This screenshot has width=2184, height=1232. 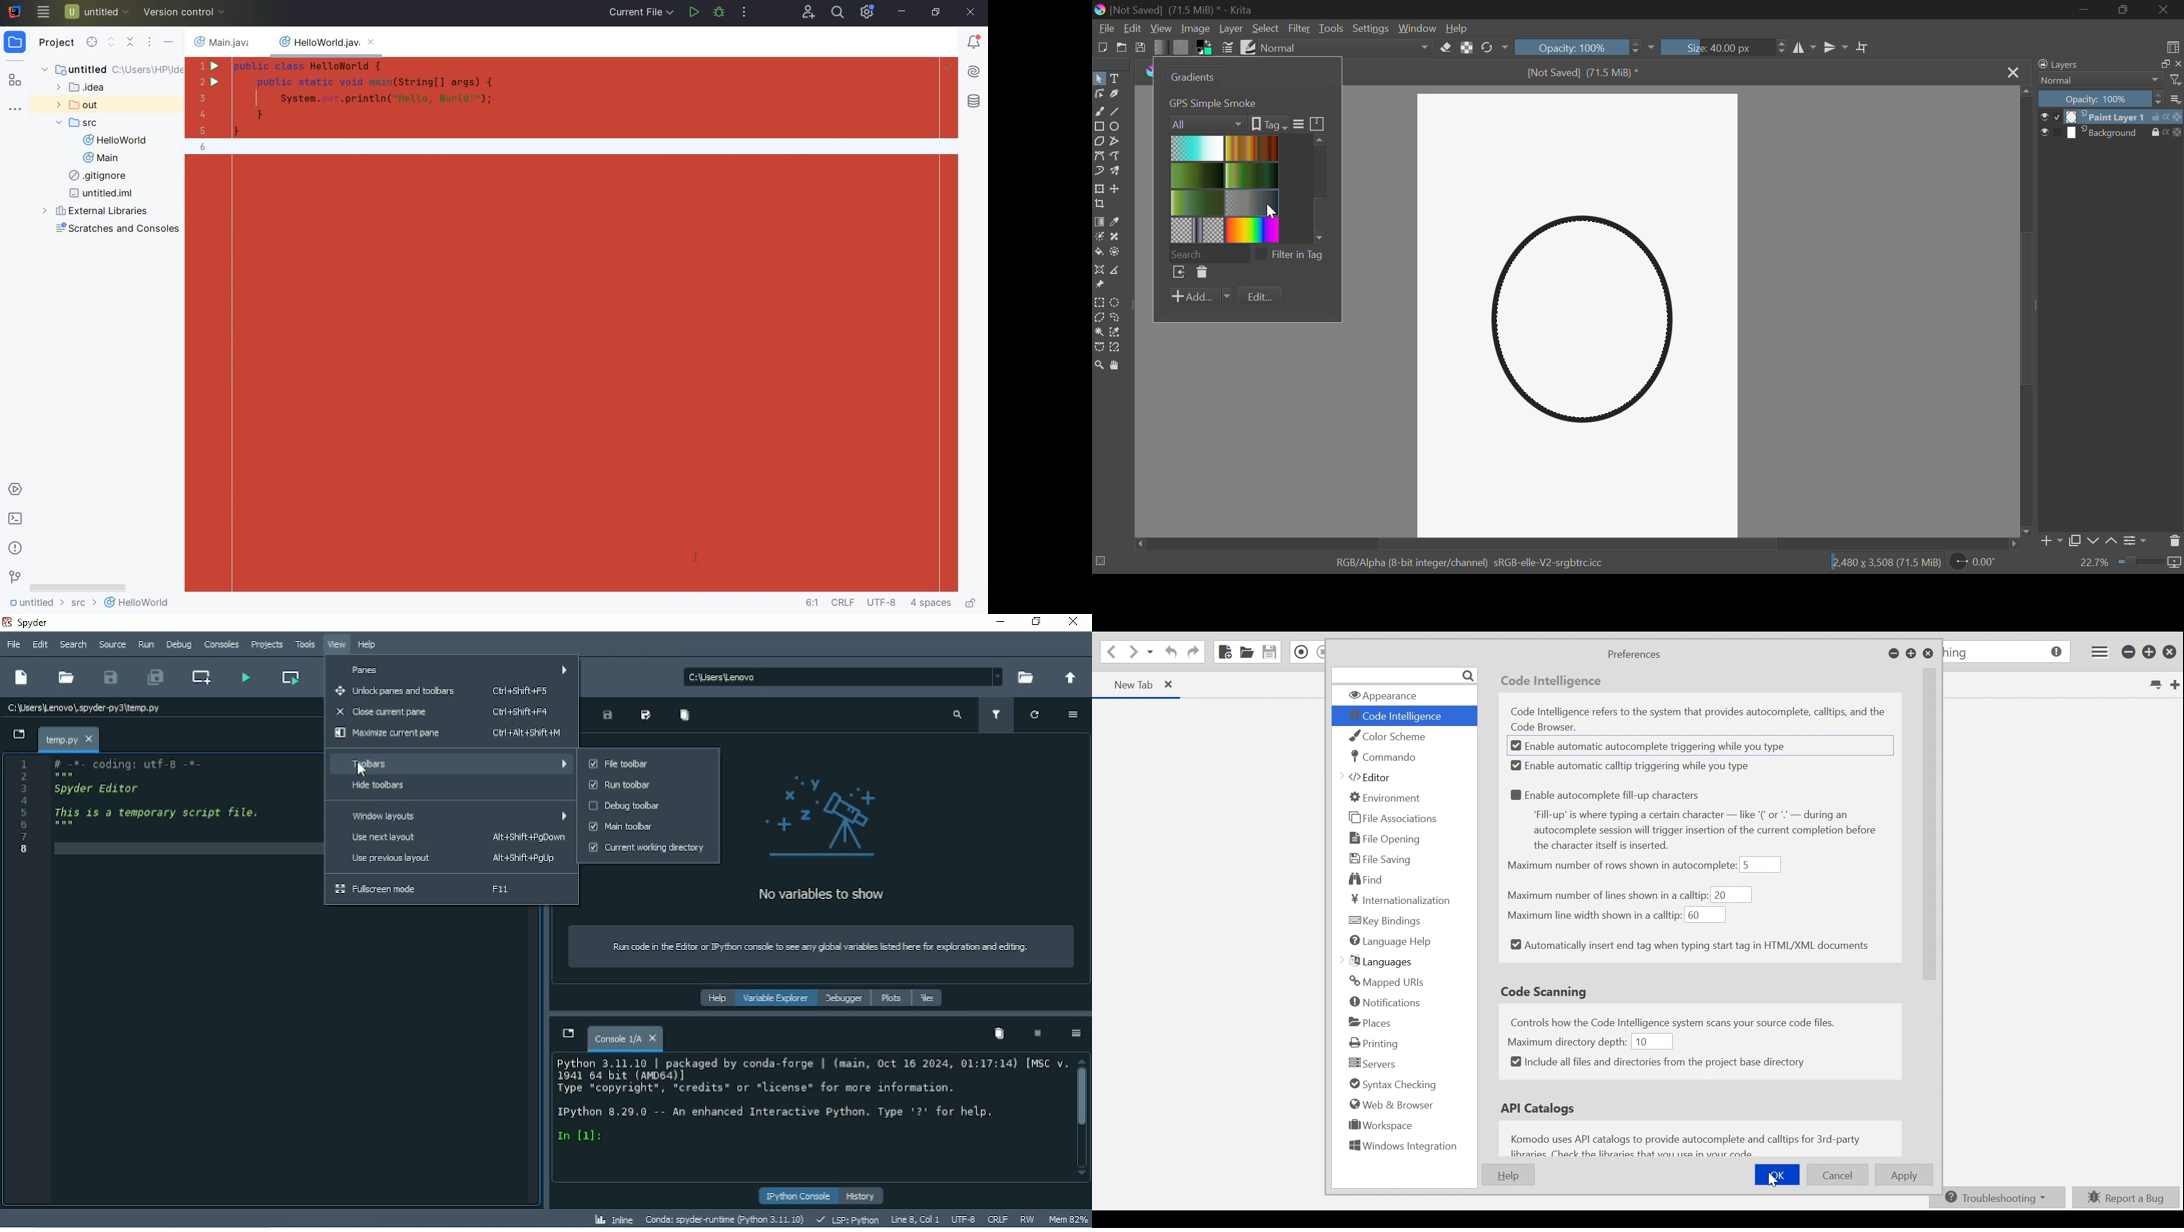 I want to click on Calligraphic Tool, so click(x=1116, y=96).